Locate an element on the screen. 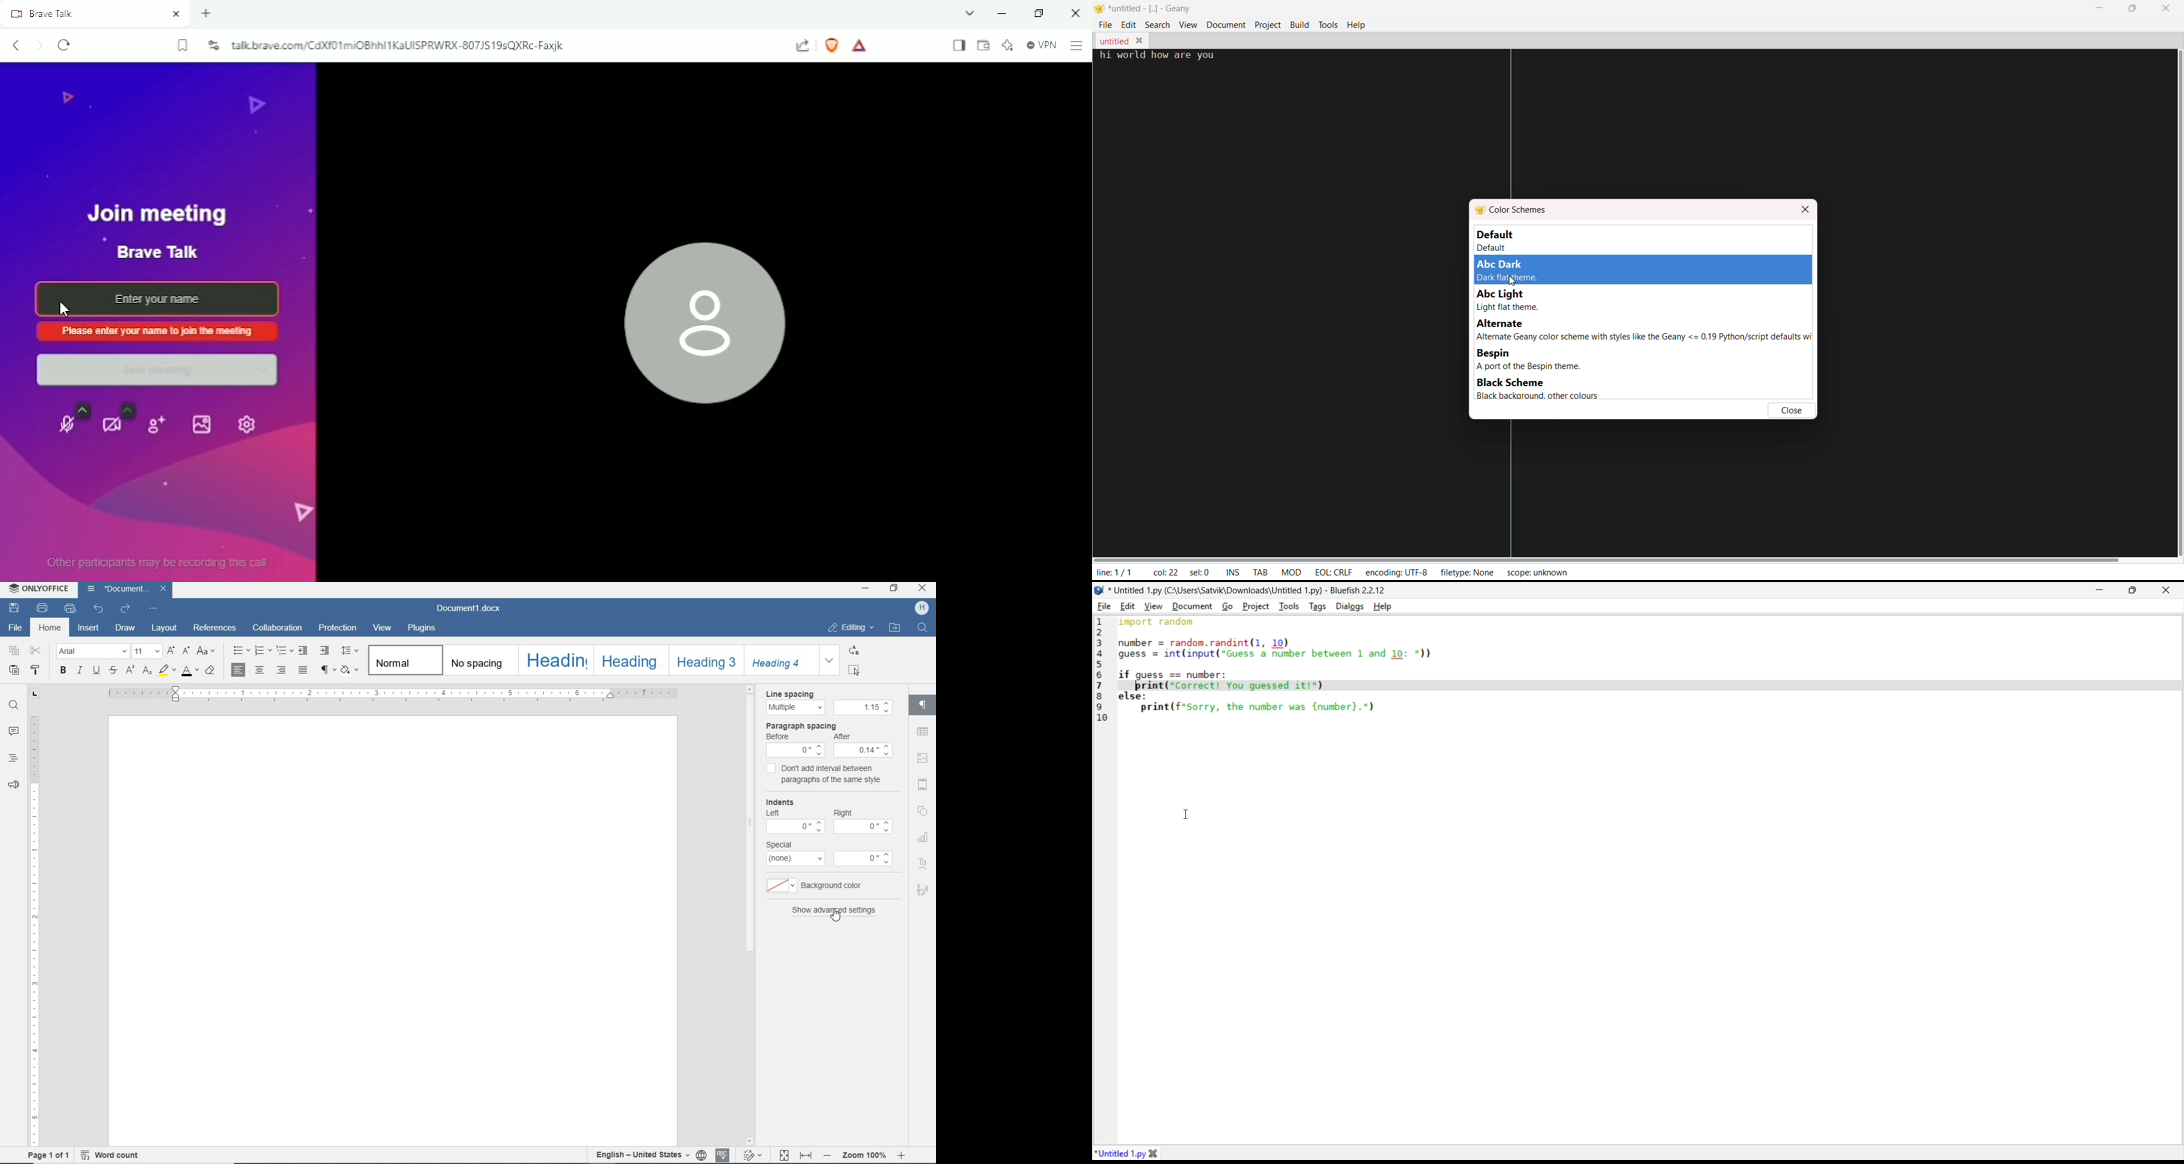 The image size is (2184, 1176). edit is located at coordinates (1127, 606).